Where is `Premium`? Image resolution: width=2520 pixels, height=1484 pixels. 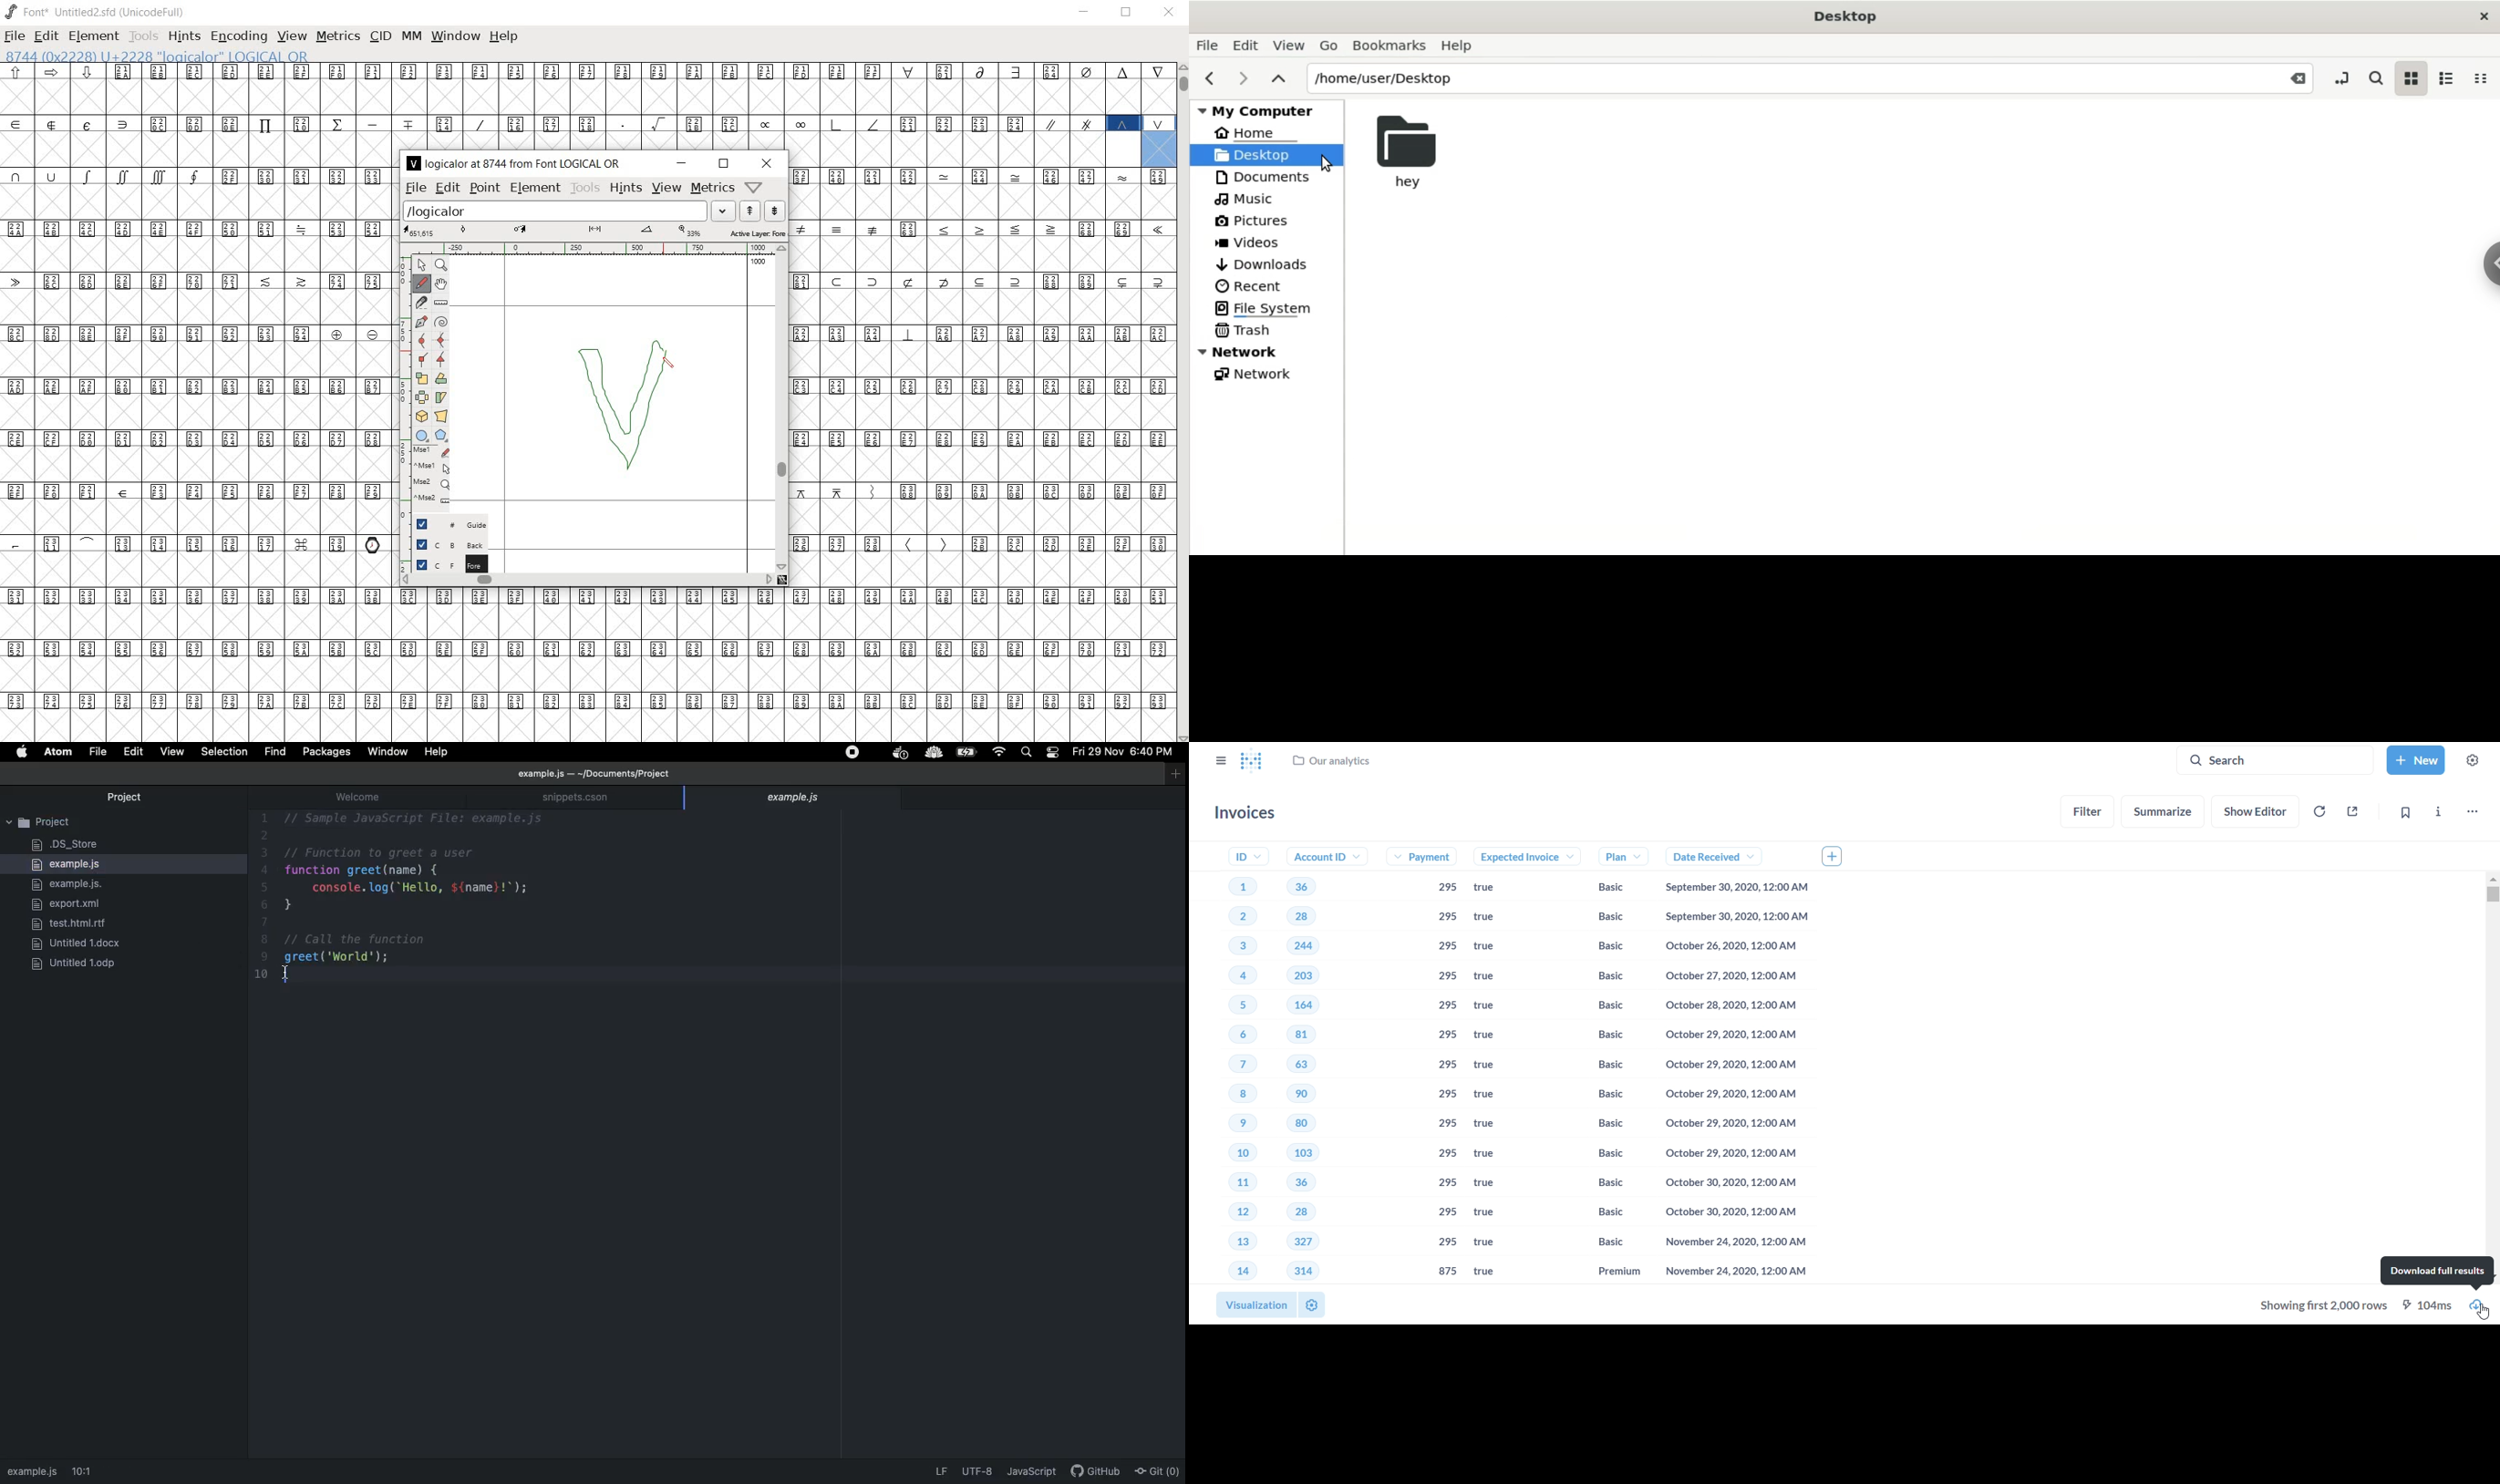 Premium is located at coordinates (1605, 1272).